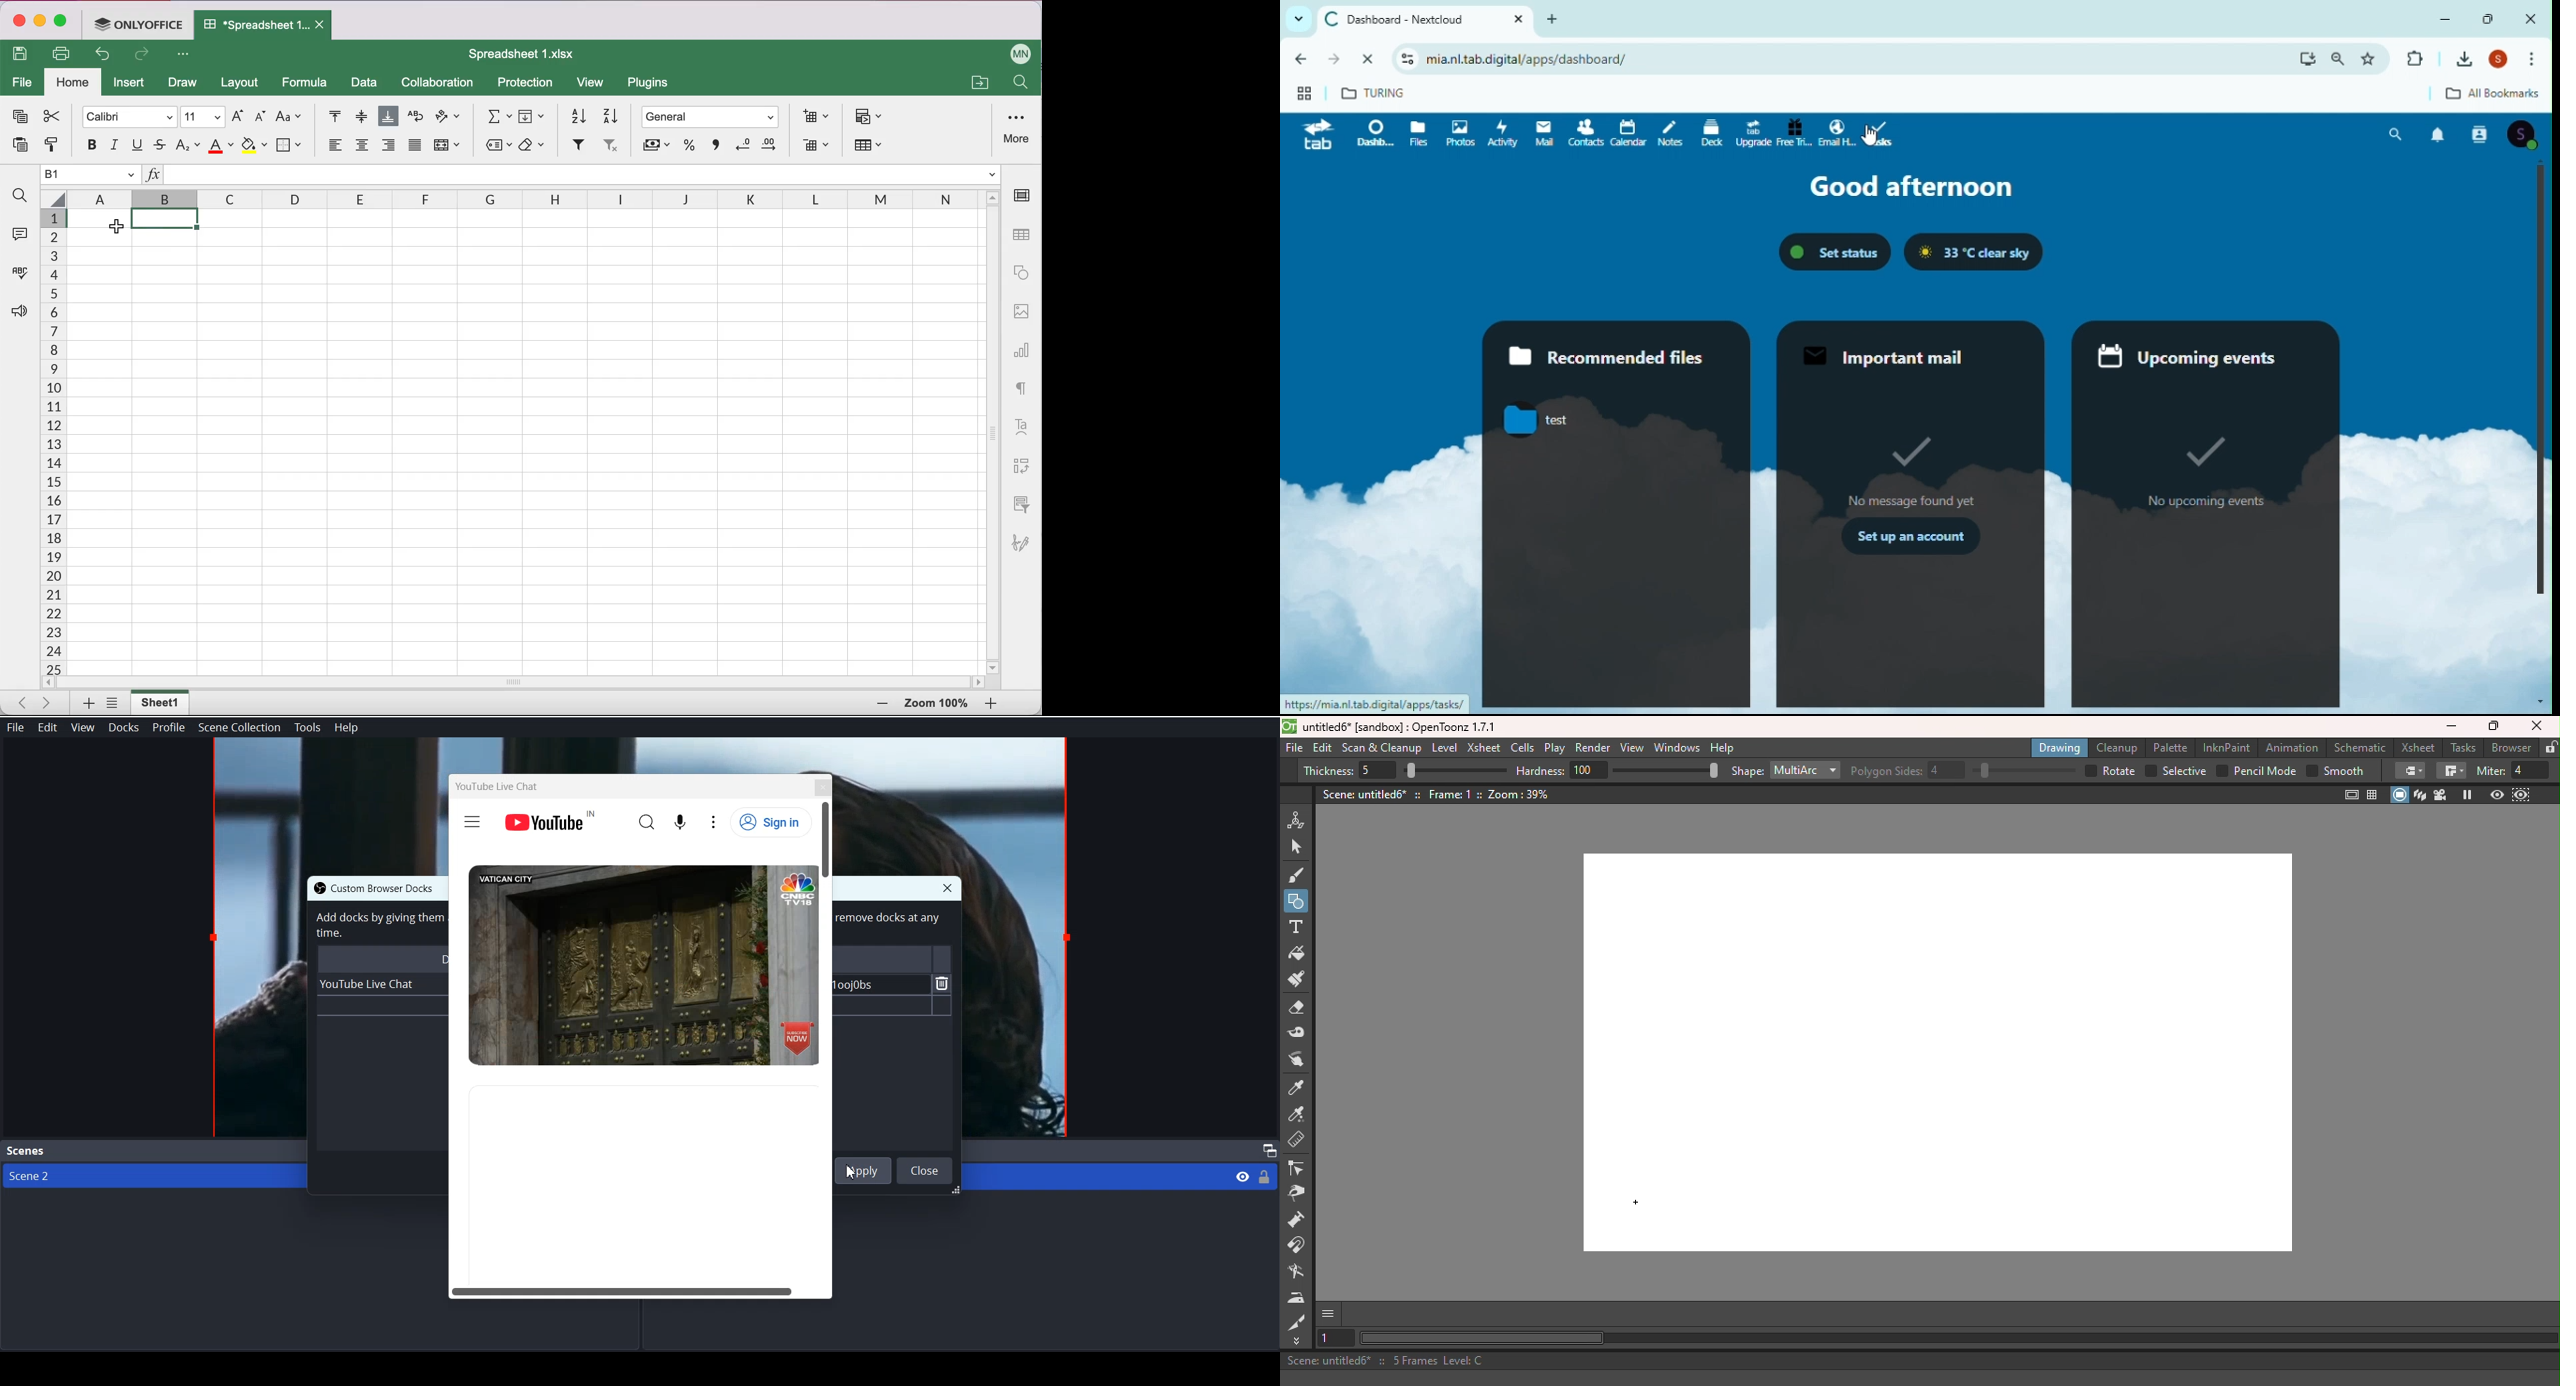 This screenshot has height=1400, width=2576. What do you see at coordinates (1522, 749) in the screenshot?
I see `Cells` at bounding box center [1522, 749].